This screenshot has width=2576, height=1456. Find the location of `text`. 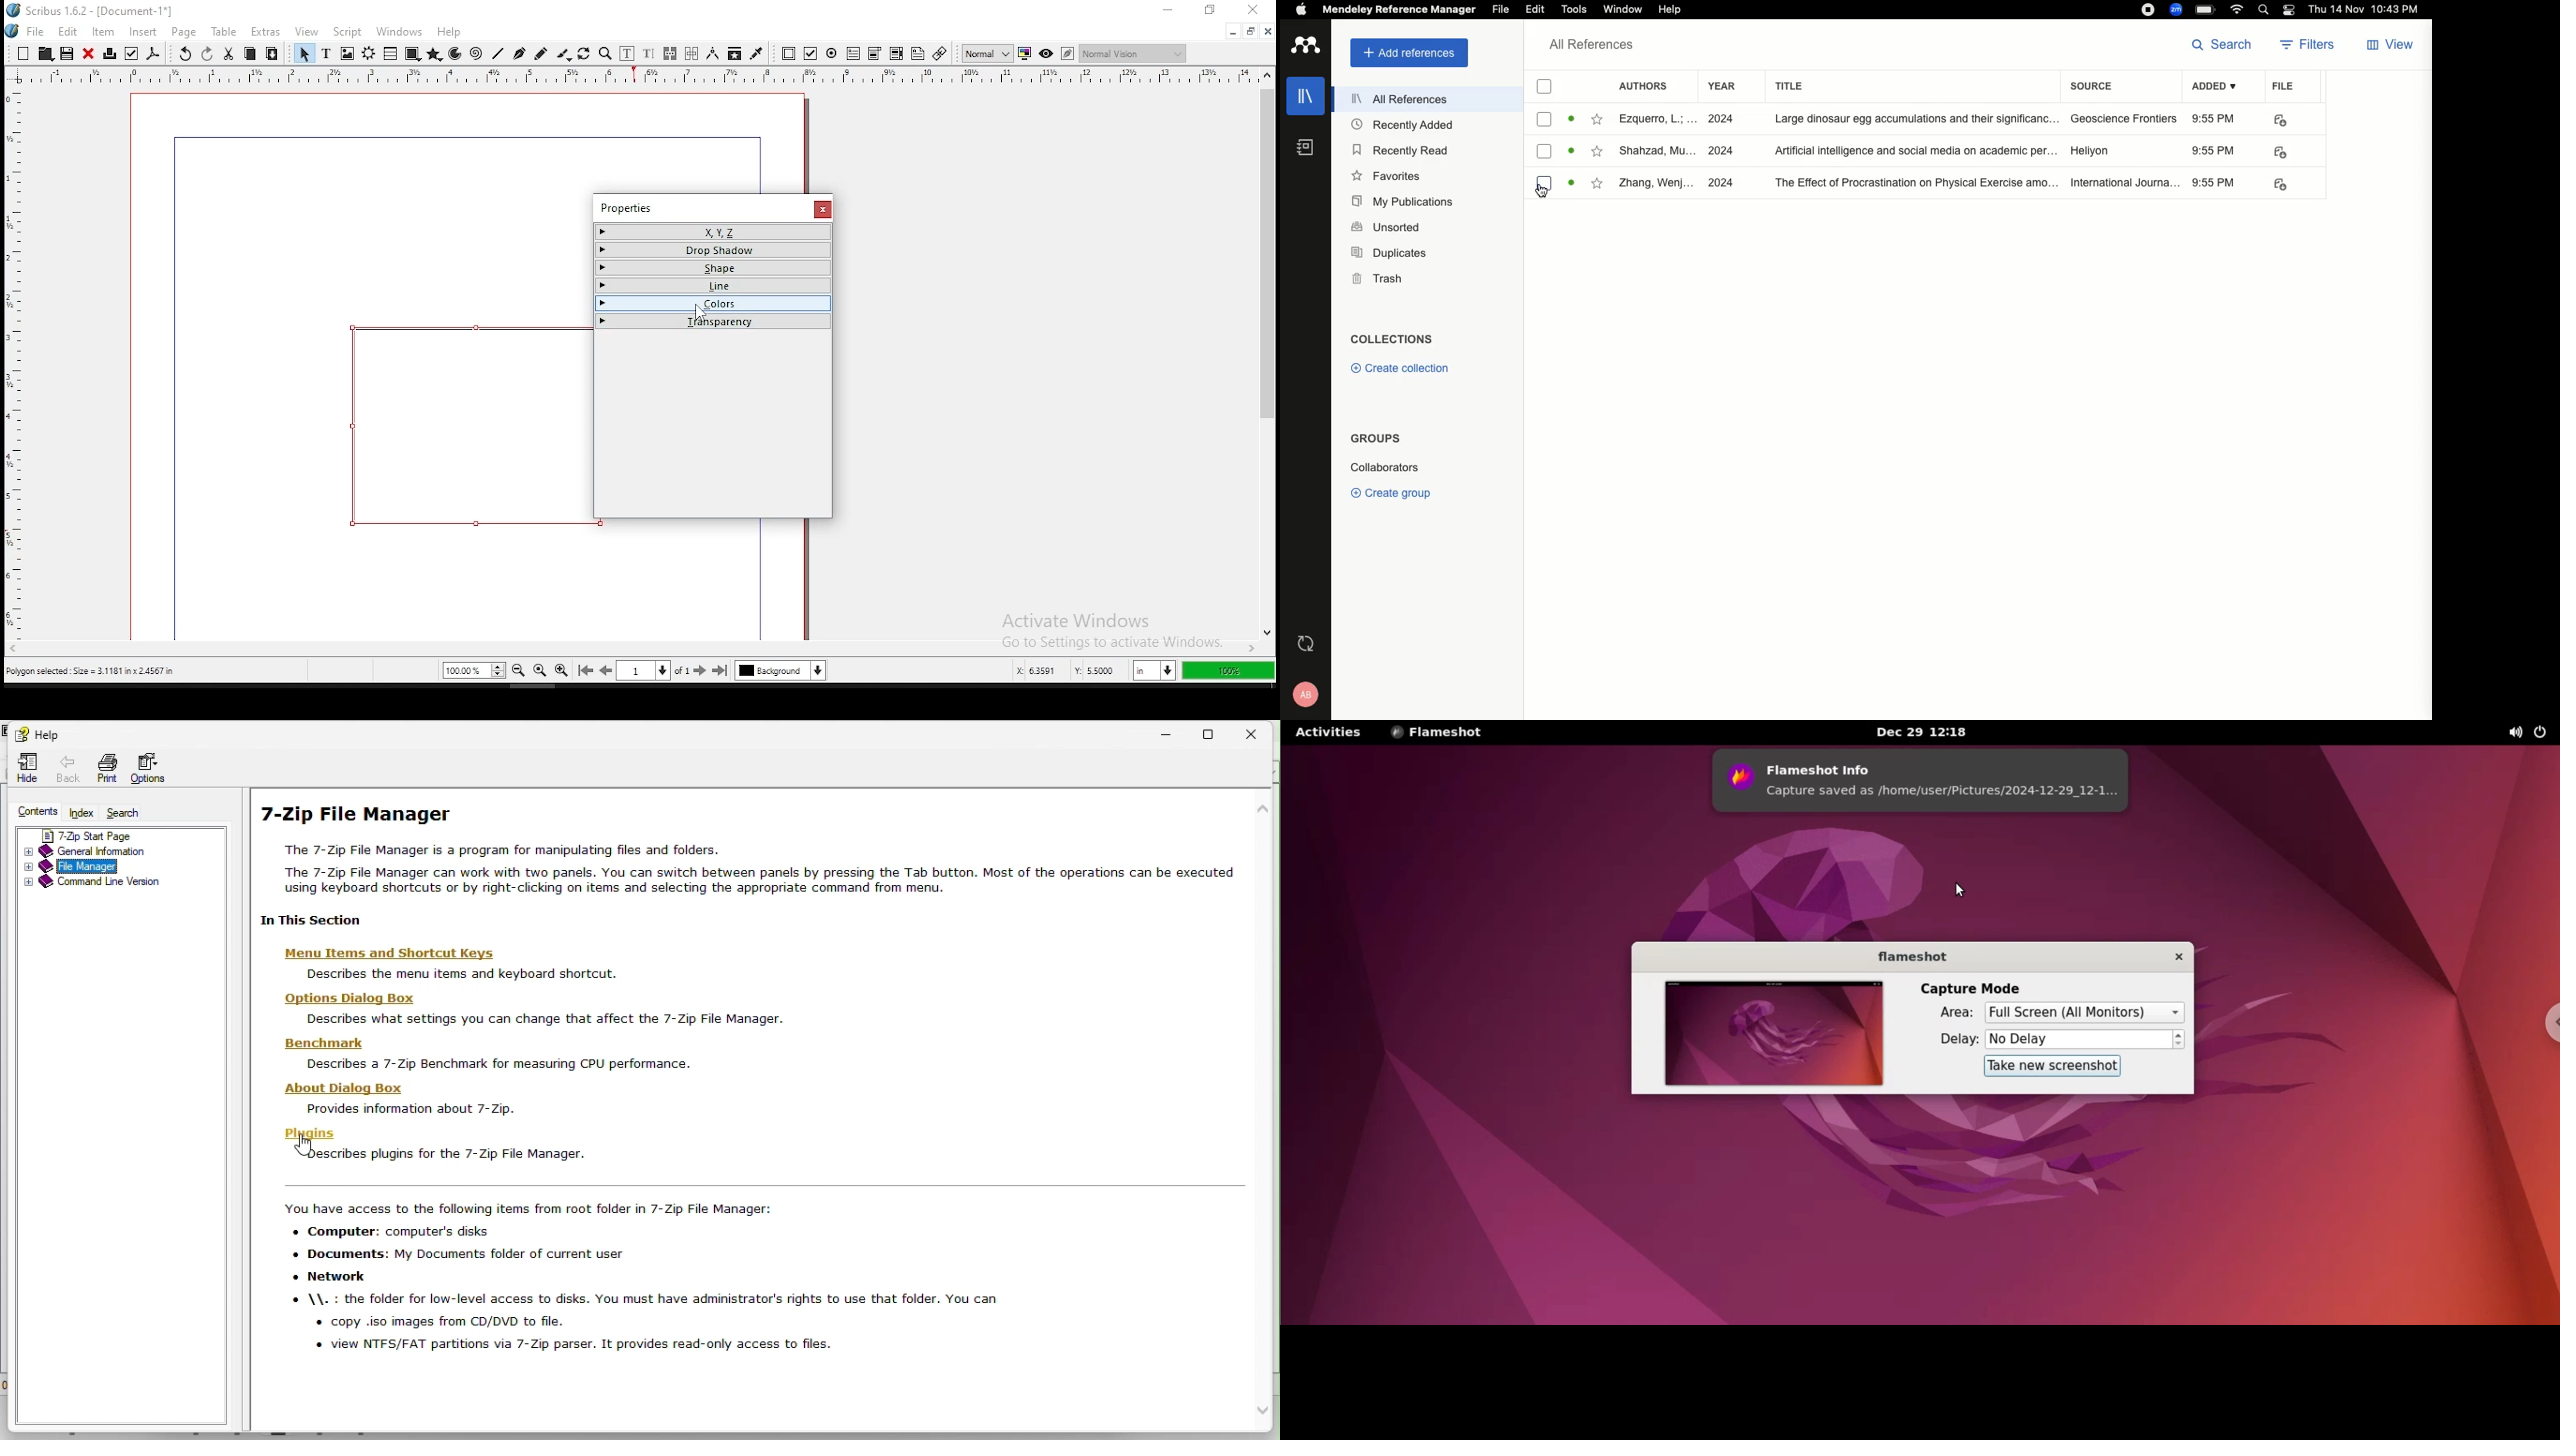

text is located at coordinates (327, 53).